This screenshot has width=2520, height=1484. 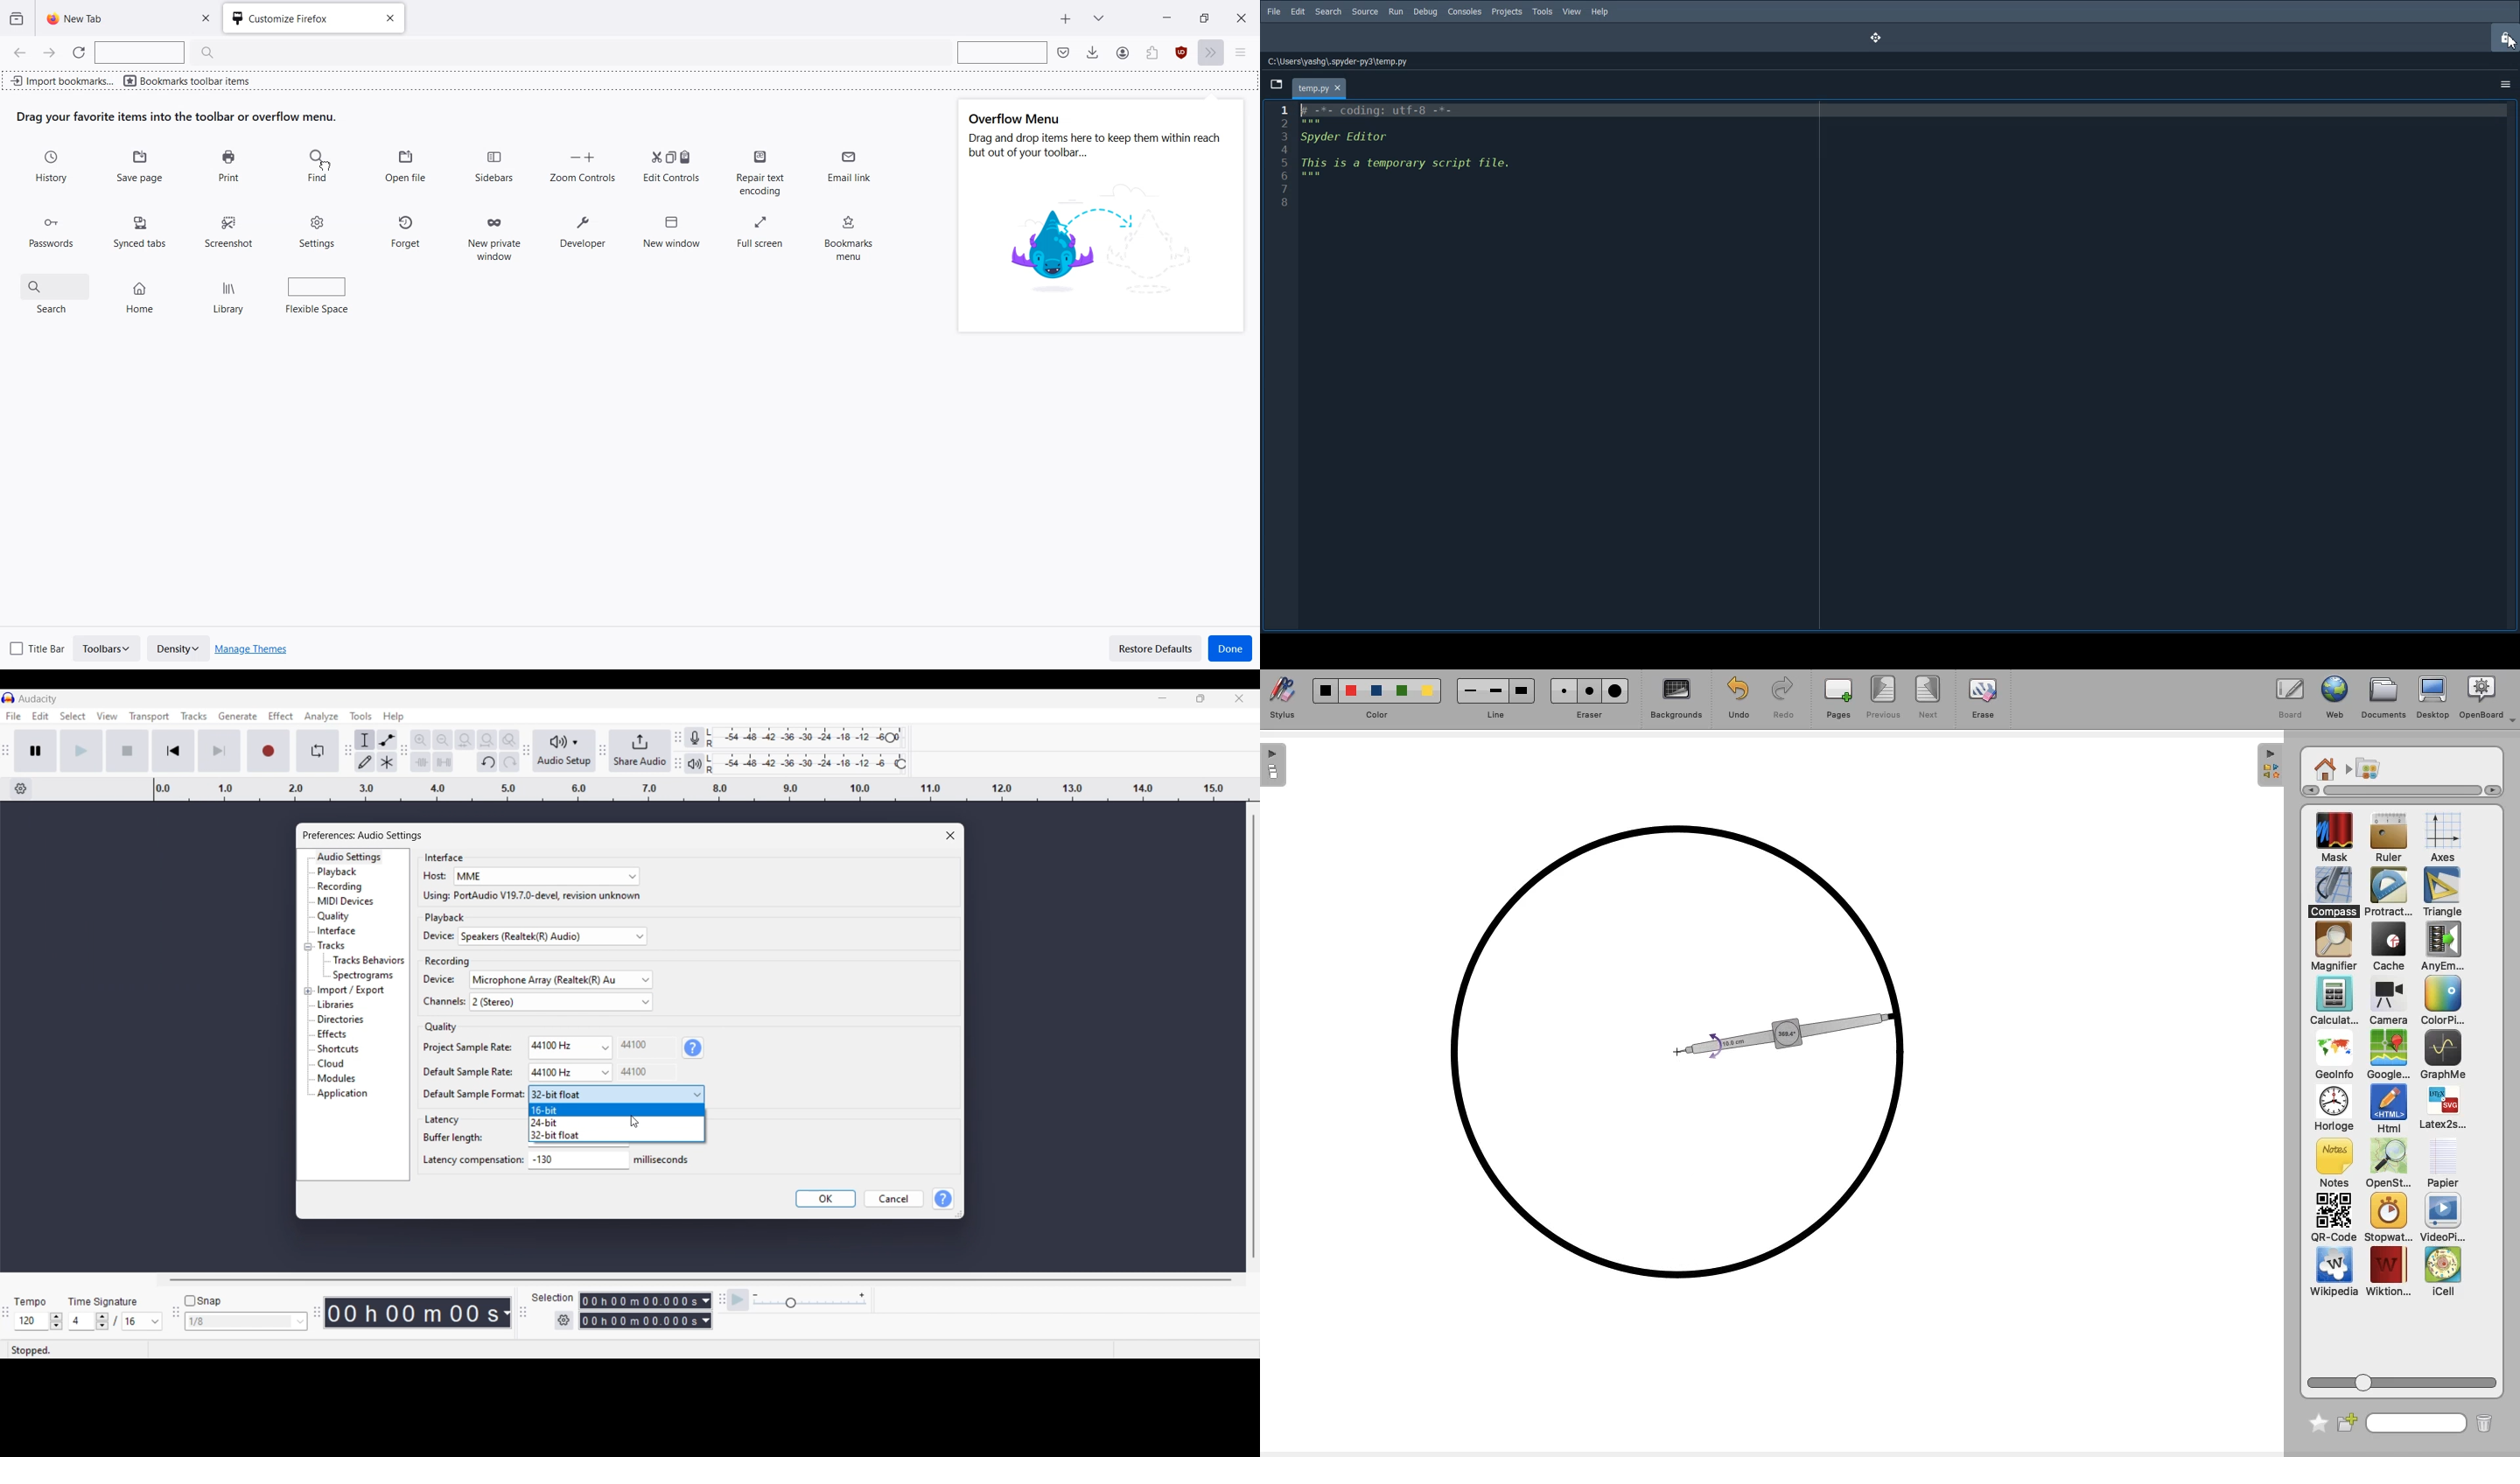 What do you see at coordinates (156, 1322) in the screenshot?
I see `Time signature options` at bounding box center [156, 1322].